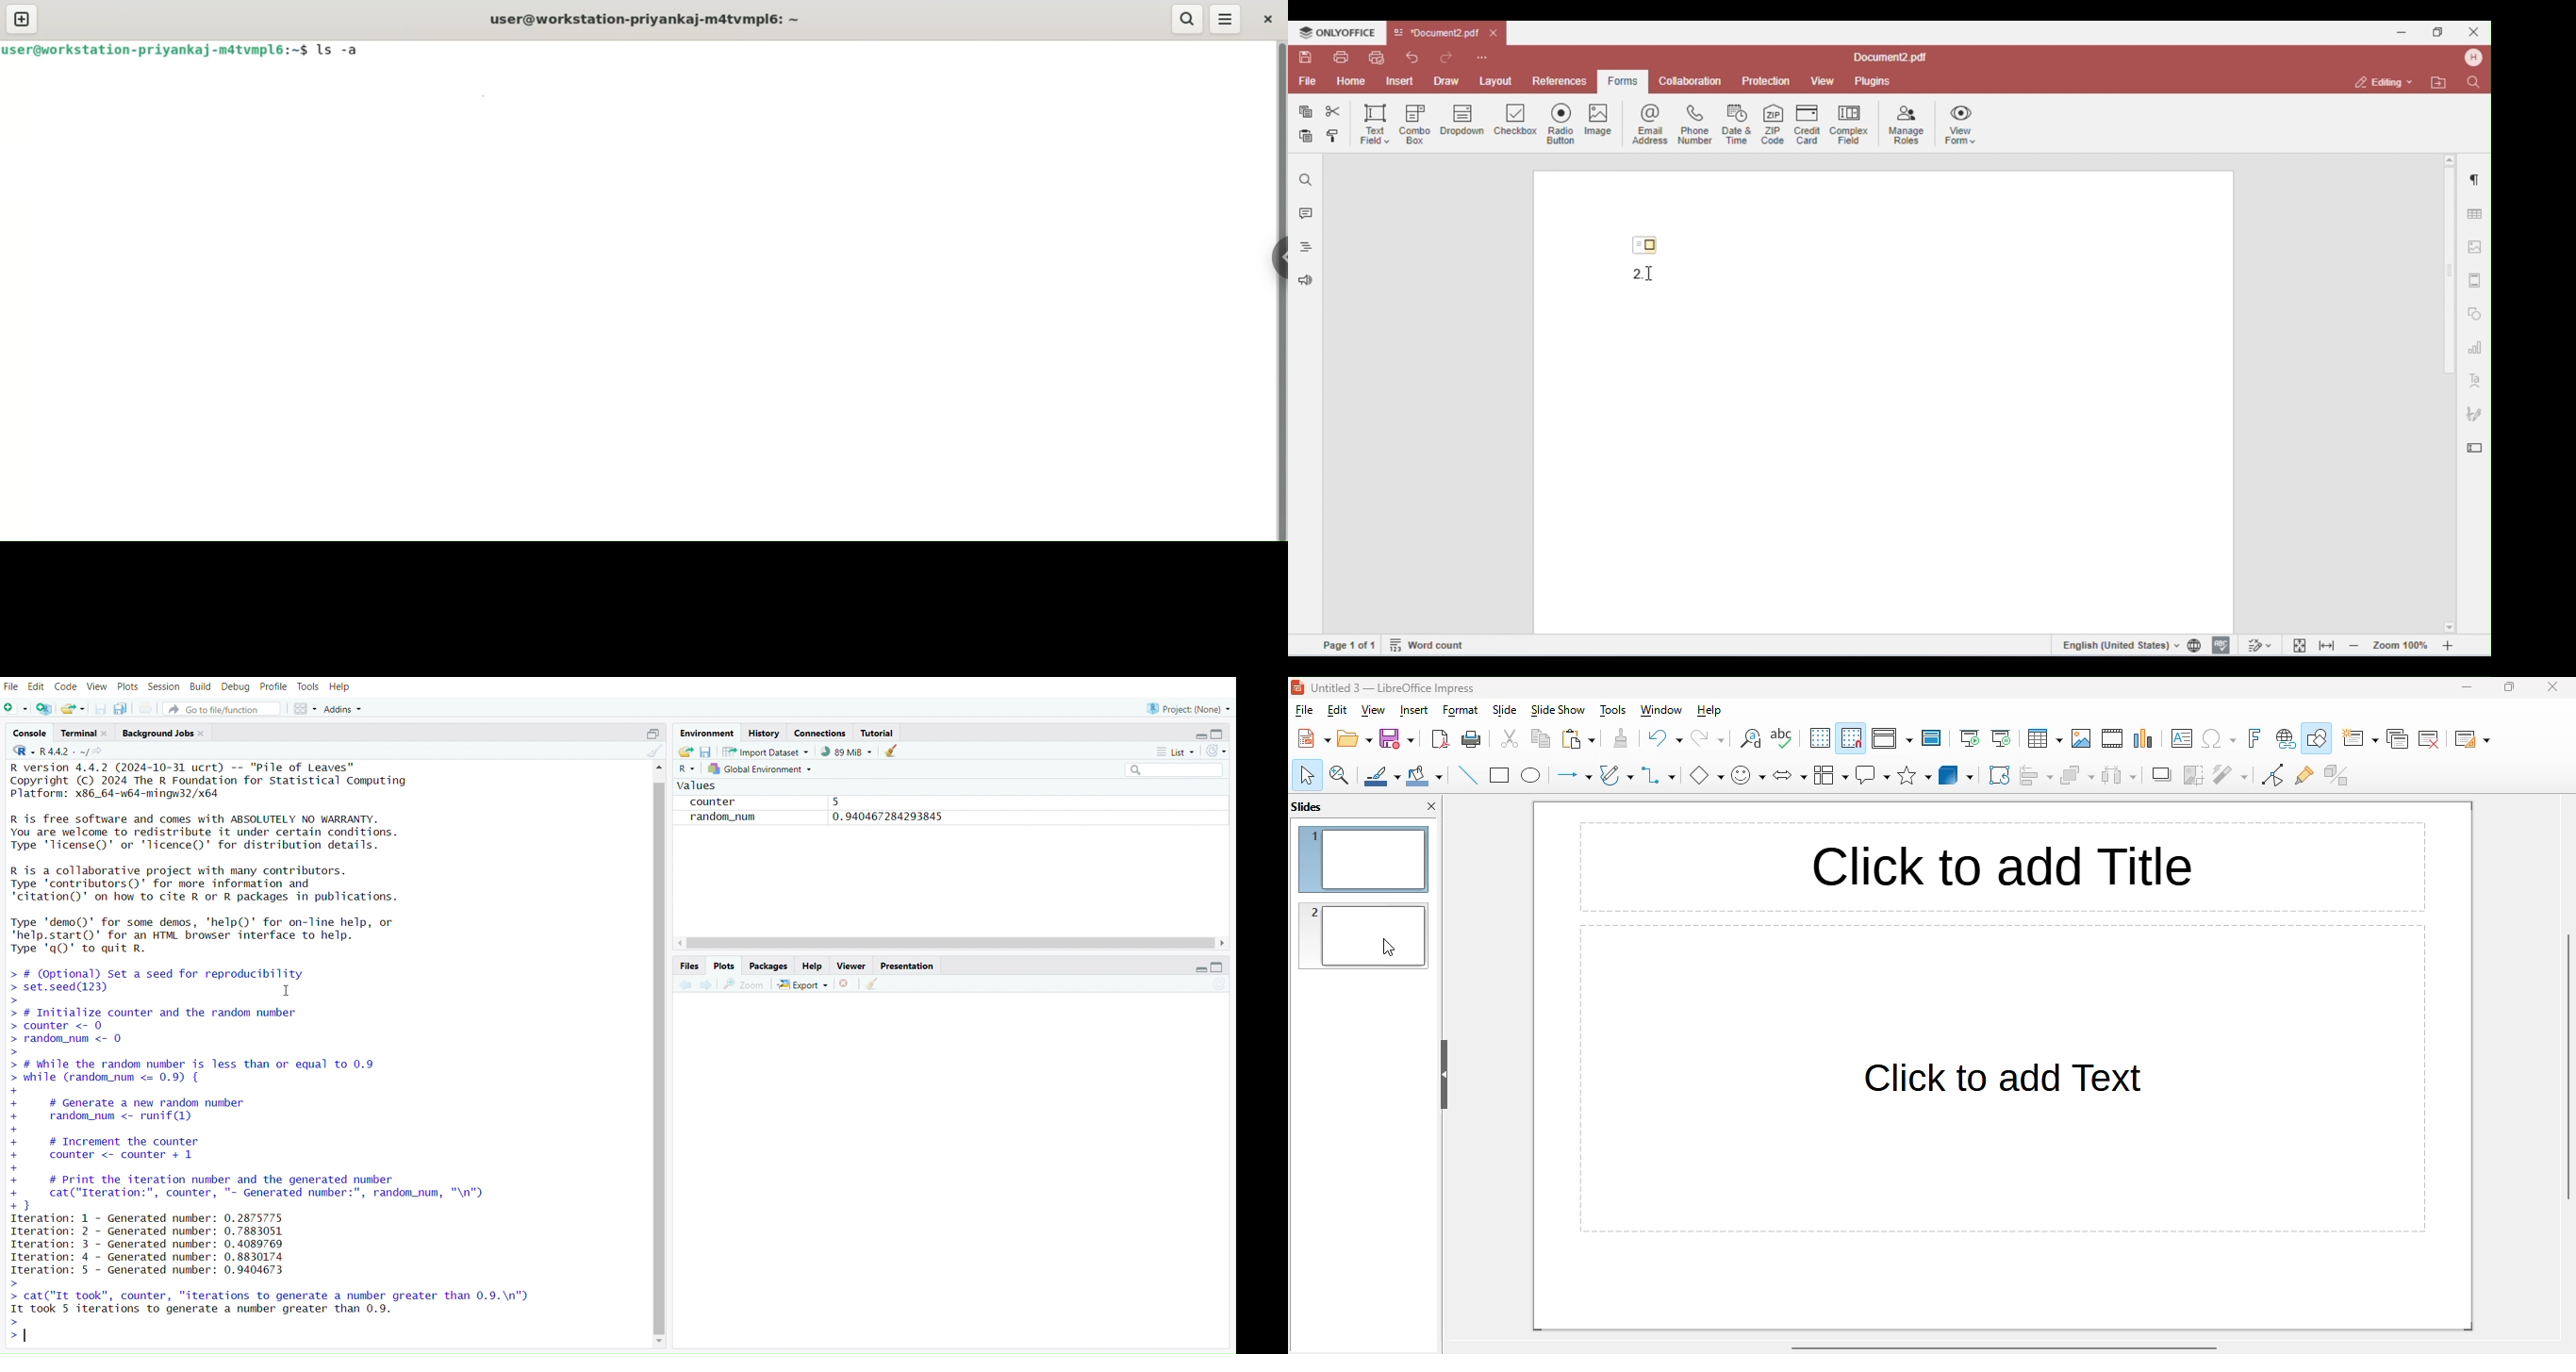 The height and width of the screenshot is (1372, 2576). What do you see at coordinates (652, 732) in the screenshot?
I see `Maximize` at bounding box center [652, 732].